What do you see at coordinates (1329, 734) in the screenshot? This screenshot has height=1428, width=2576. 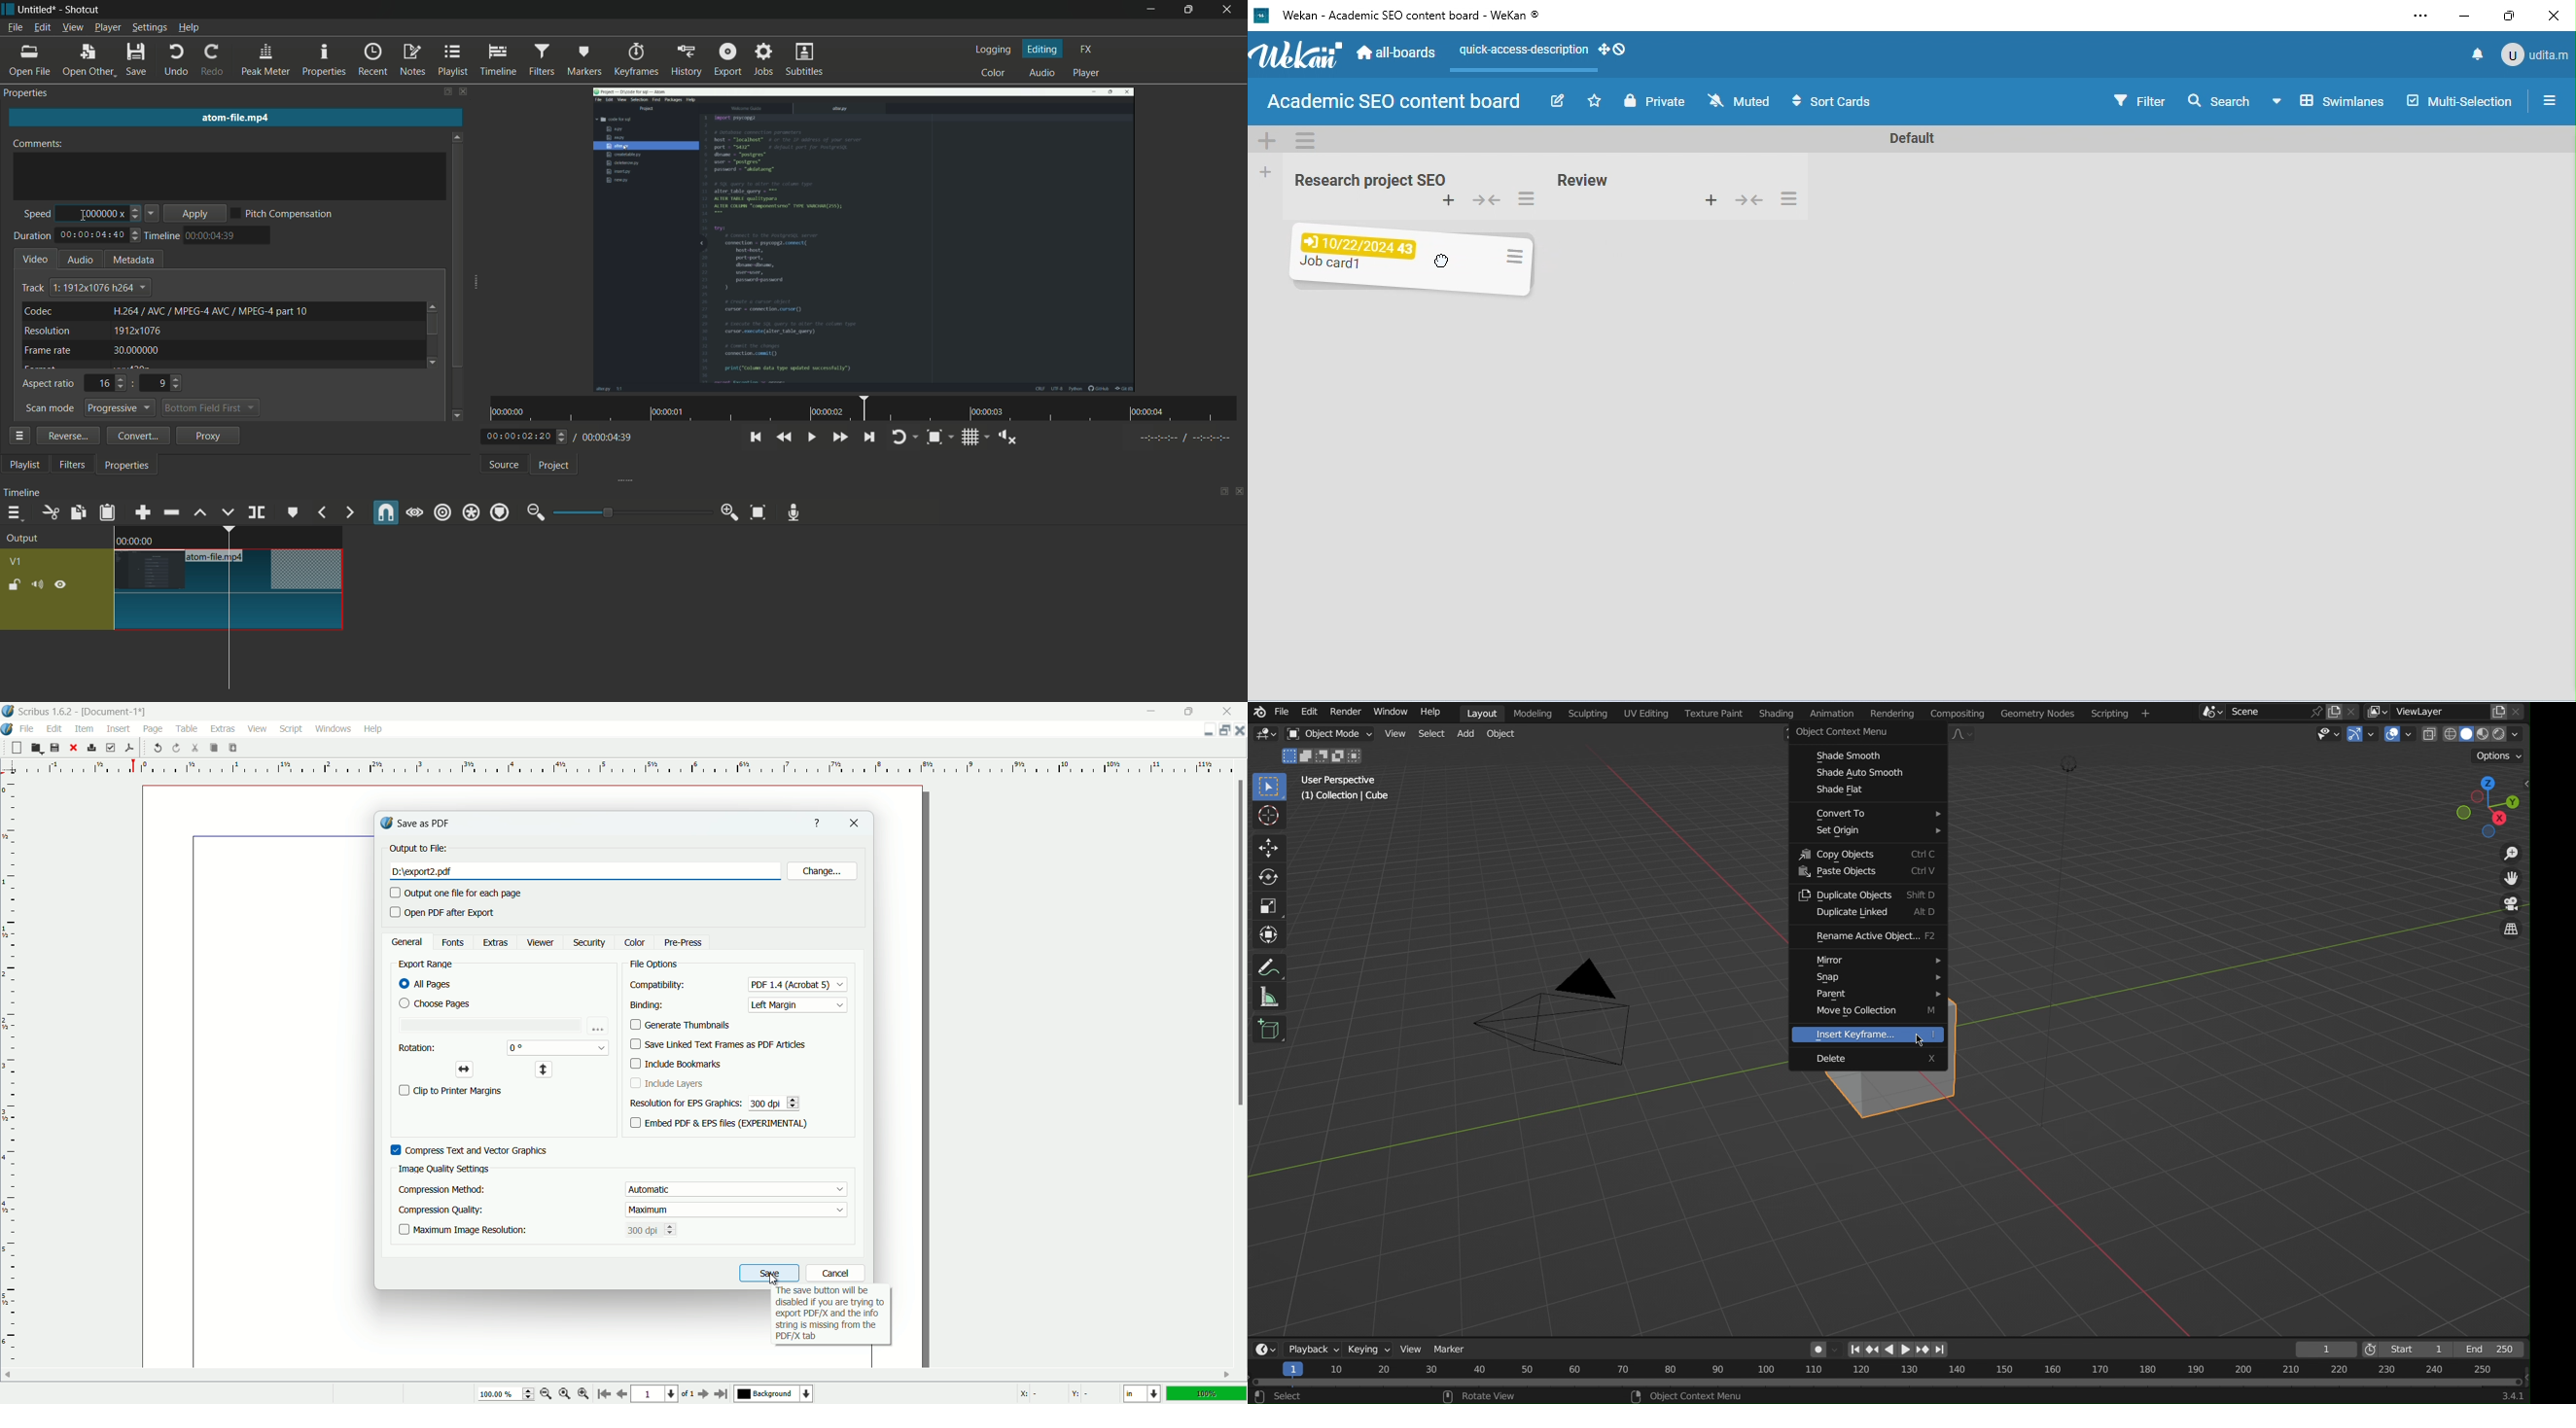 I see `Object Mode` at bounding box center [1329, 734].